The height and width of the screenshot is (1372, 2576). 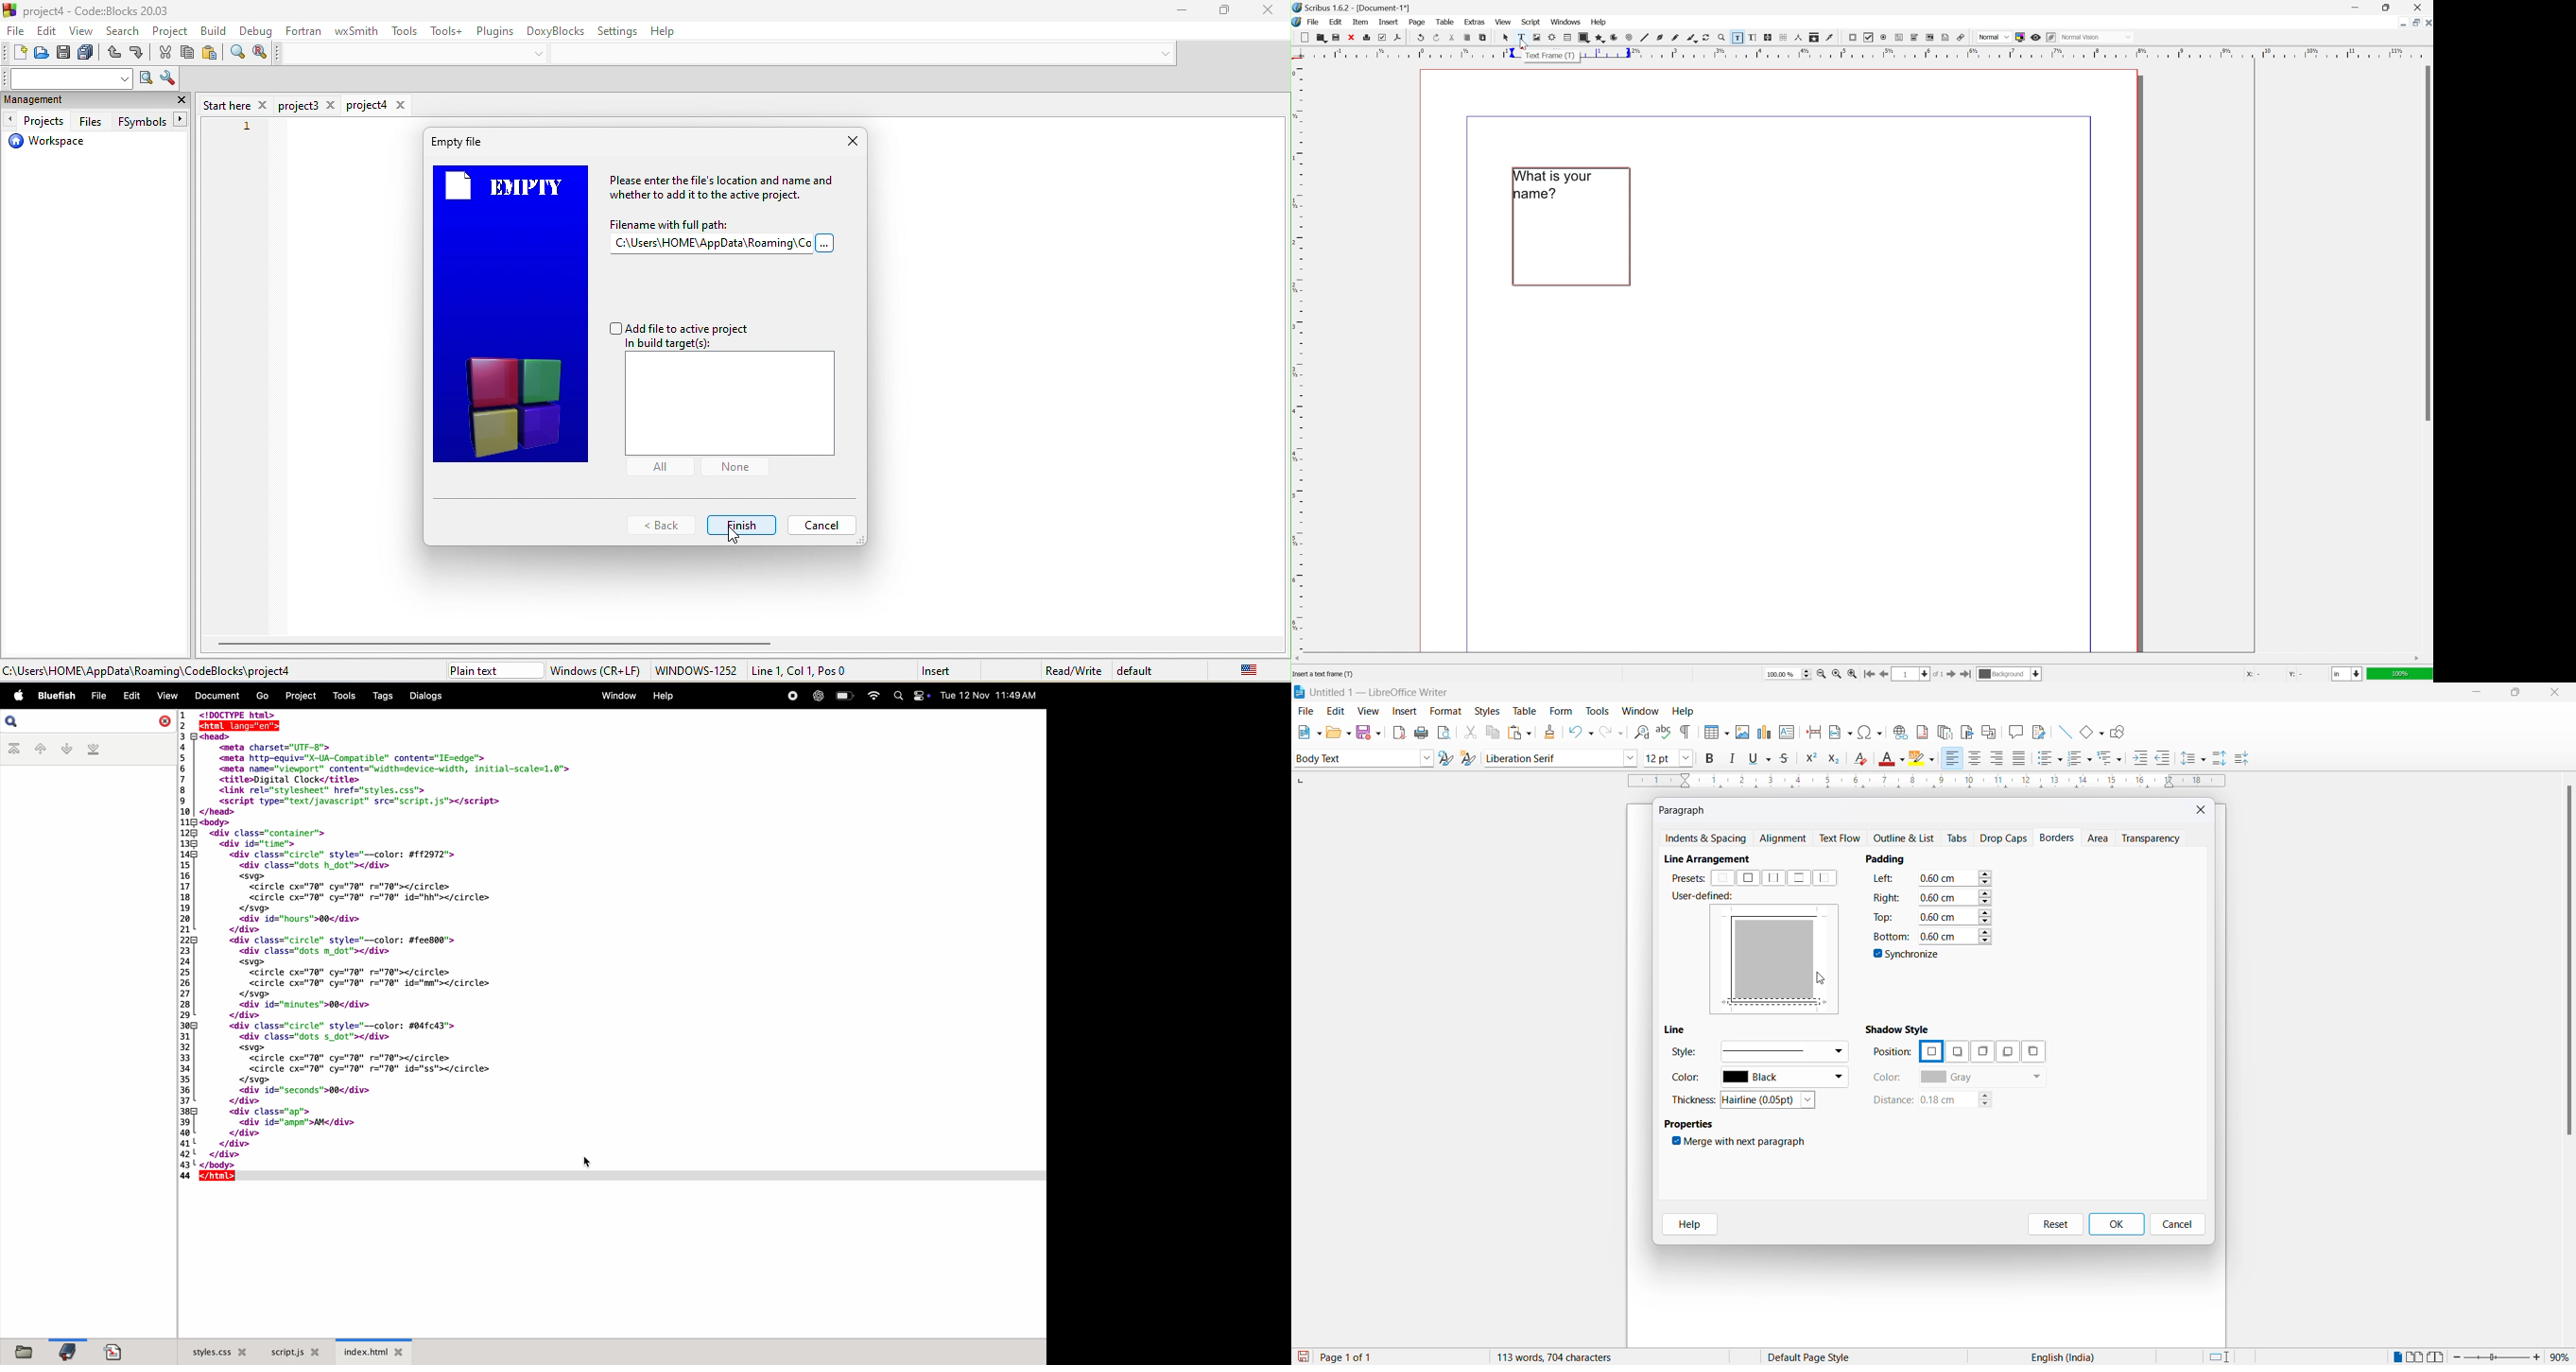 I want to click on pdf text field, so click(x=1899, y=38).